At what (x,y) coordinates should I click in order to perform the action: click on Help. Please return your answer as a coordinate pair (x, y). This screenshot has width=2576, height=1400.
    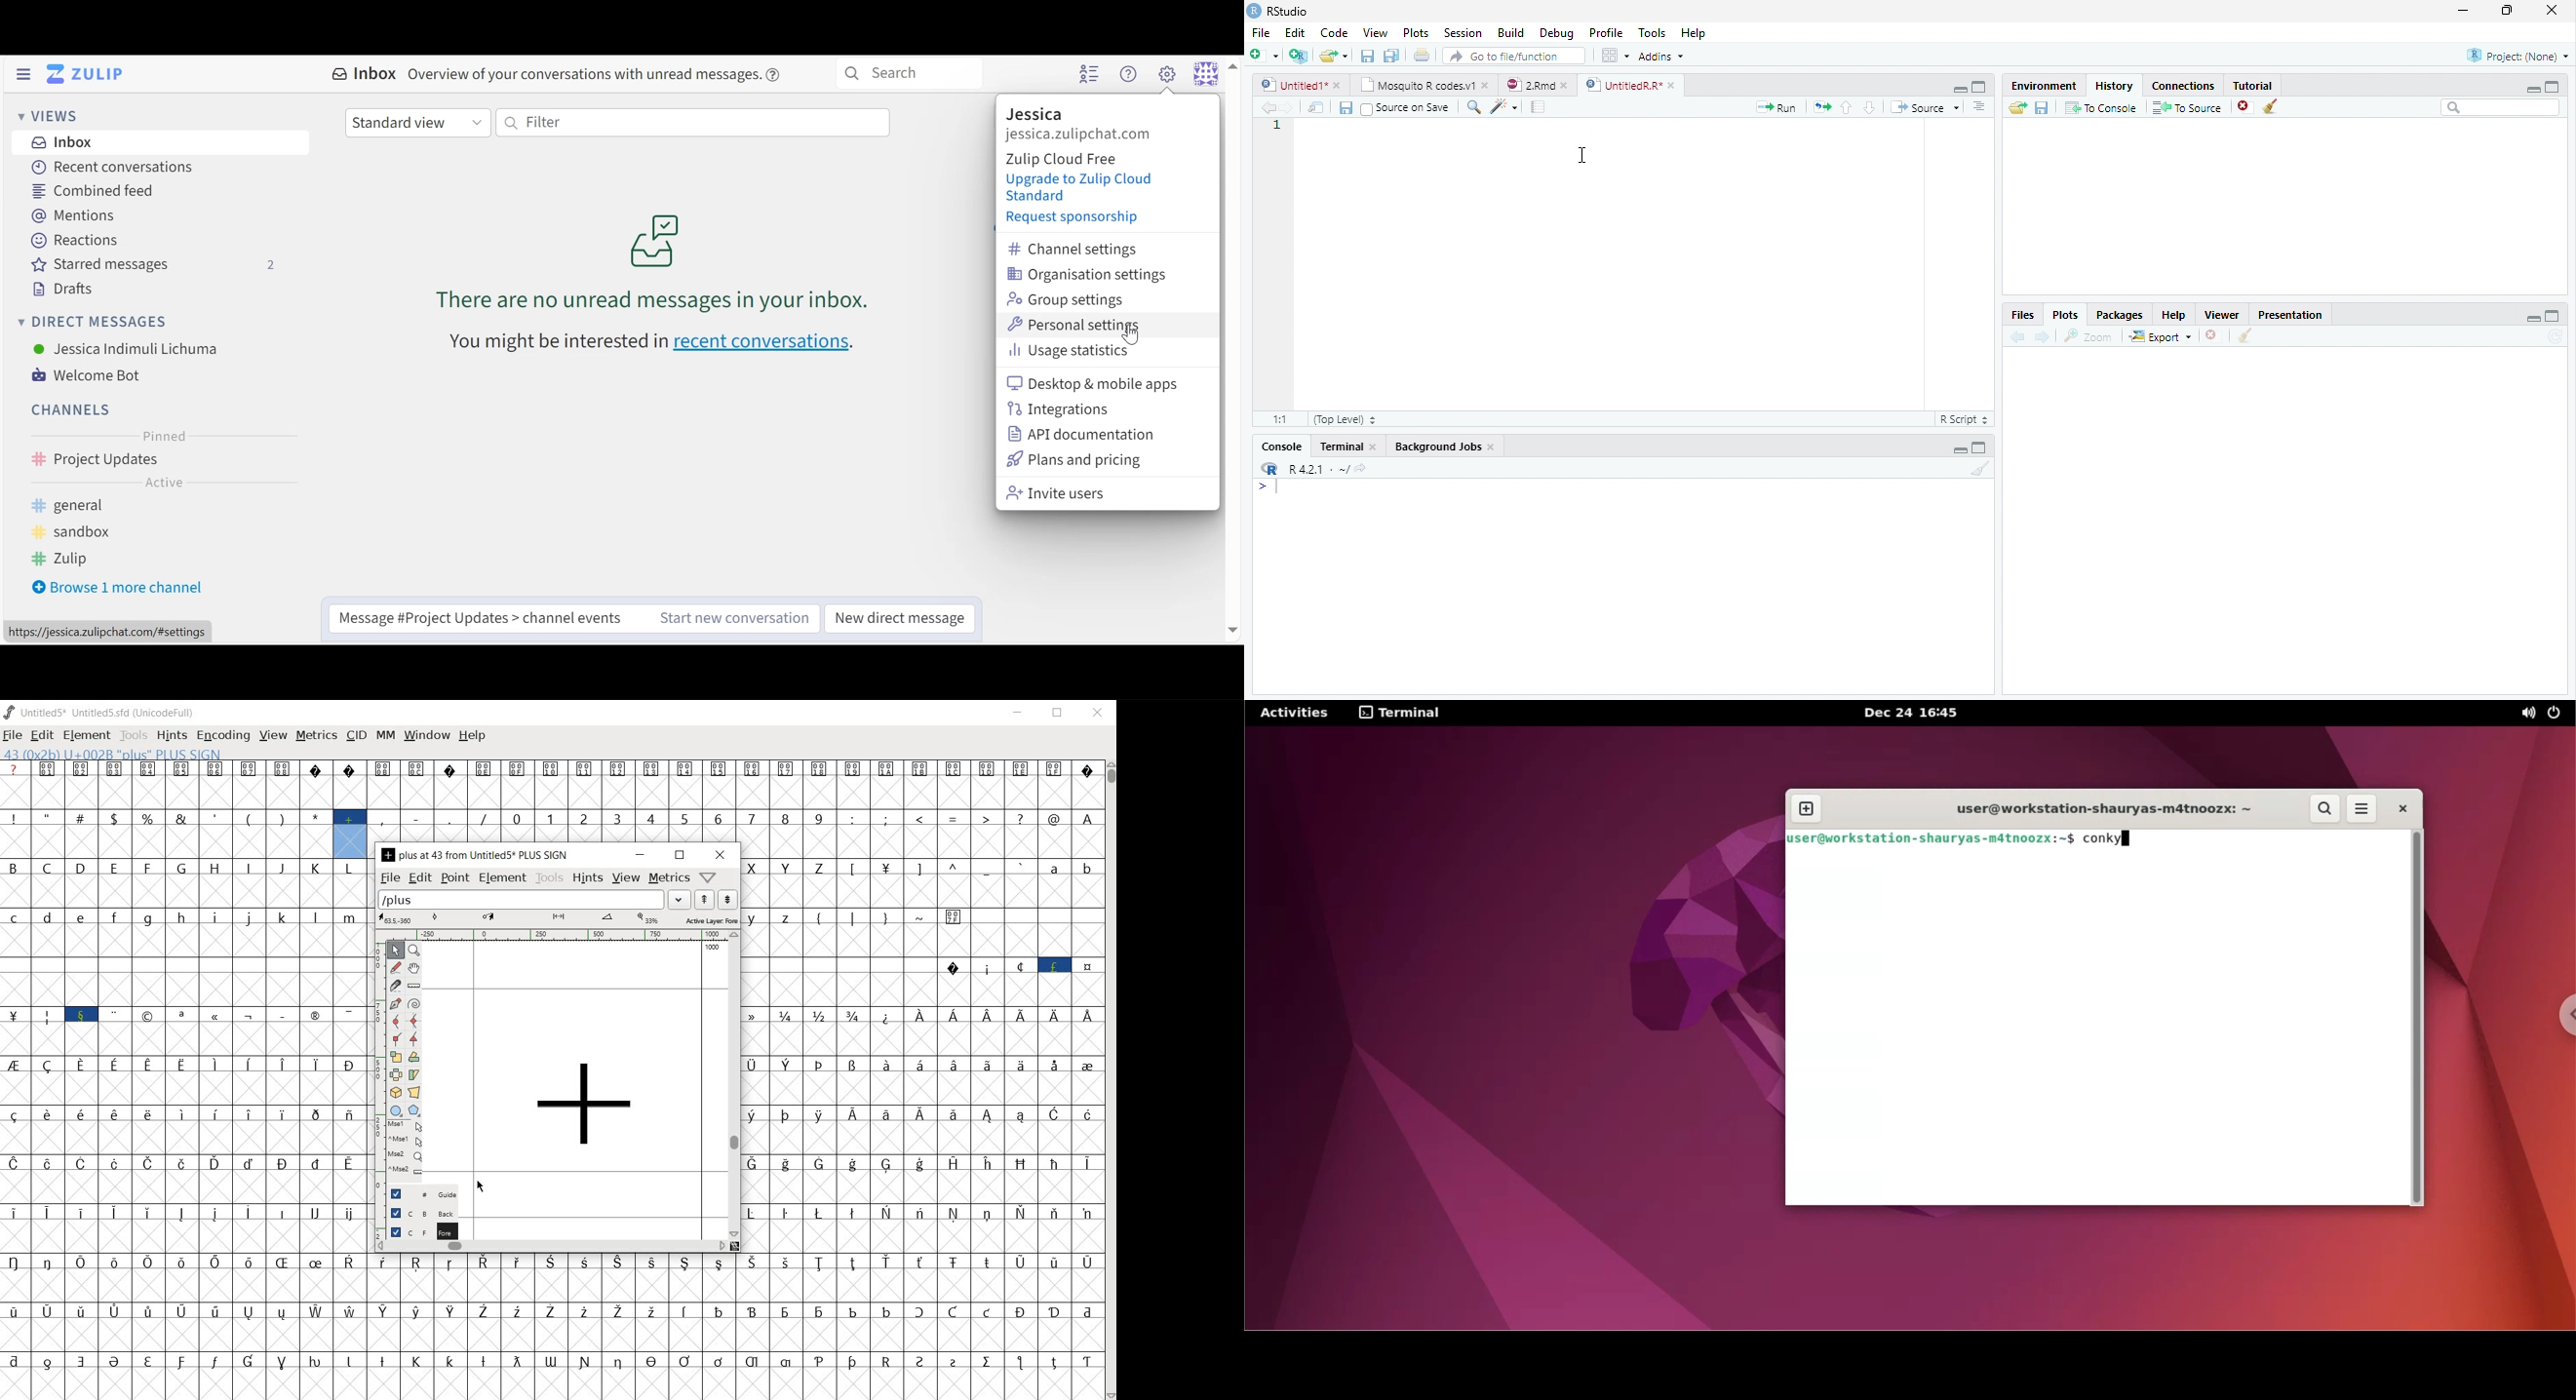
    Looking at the image, I should click on (1693, 32).